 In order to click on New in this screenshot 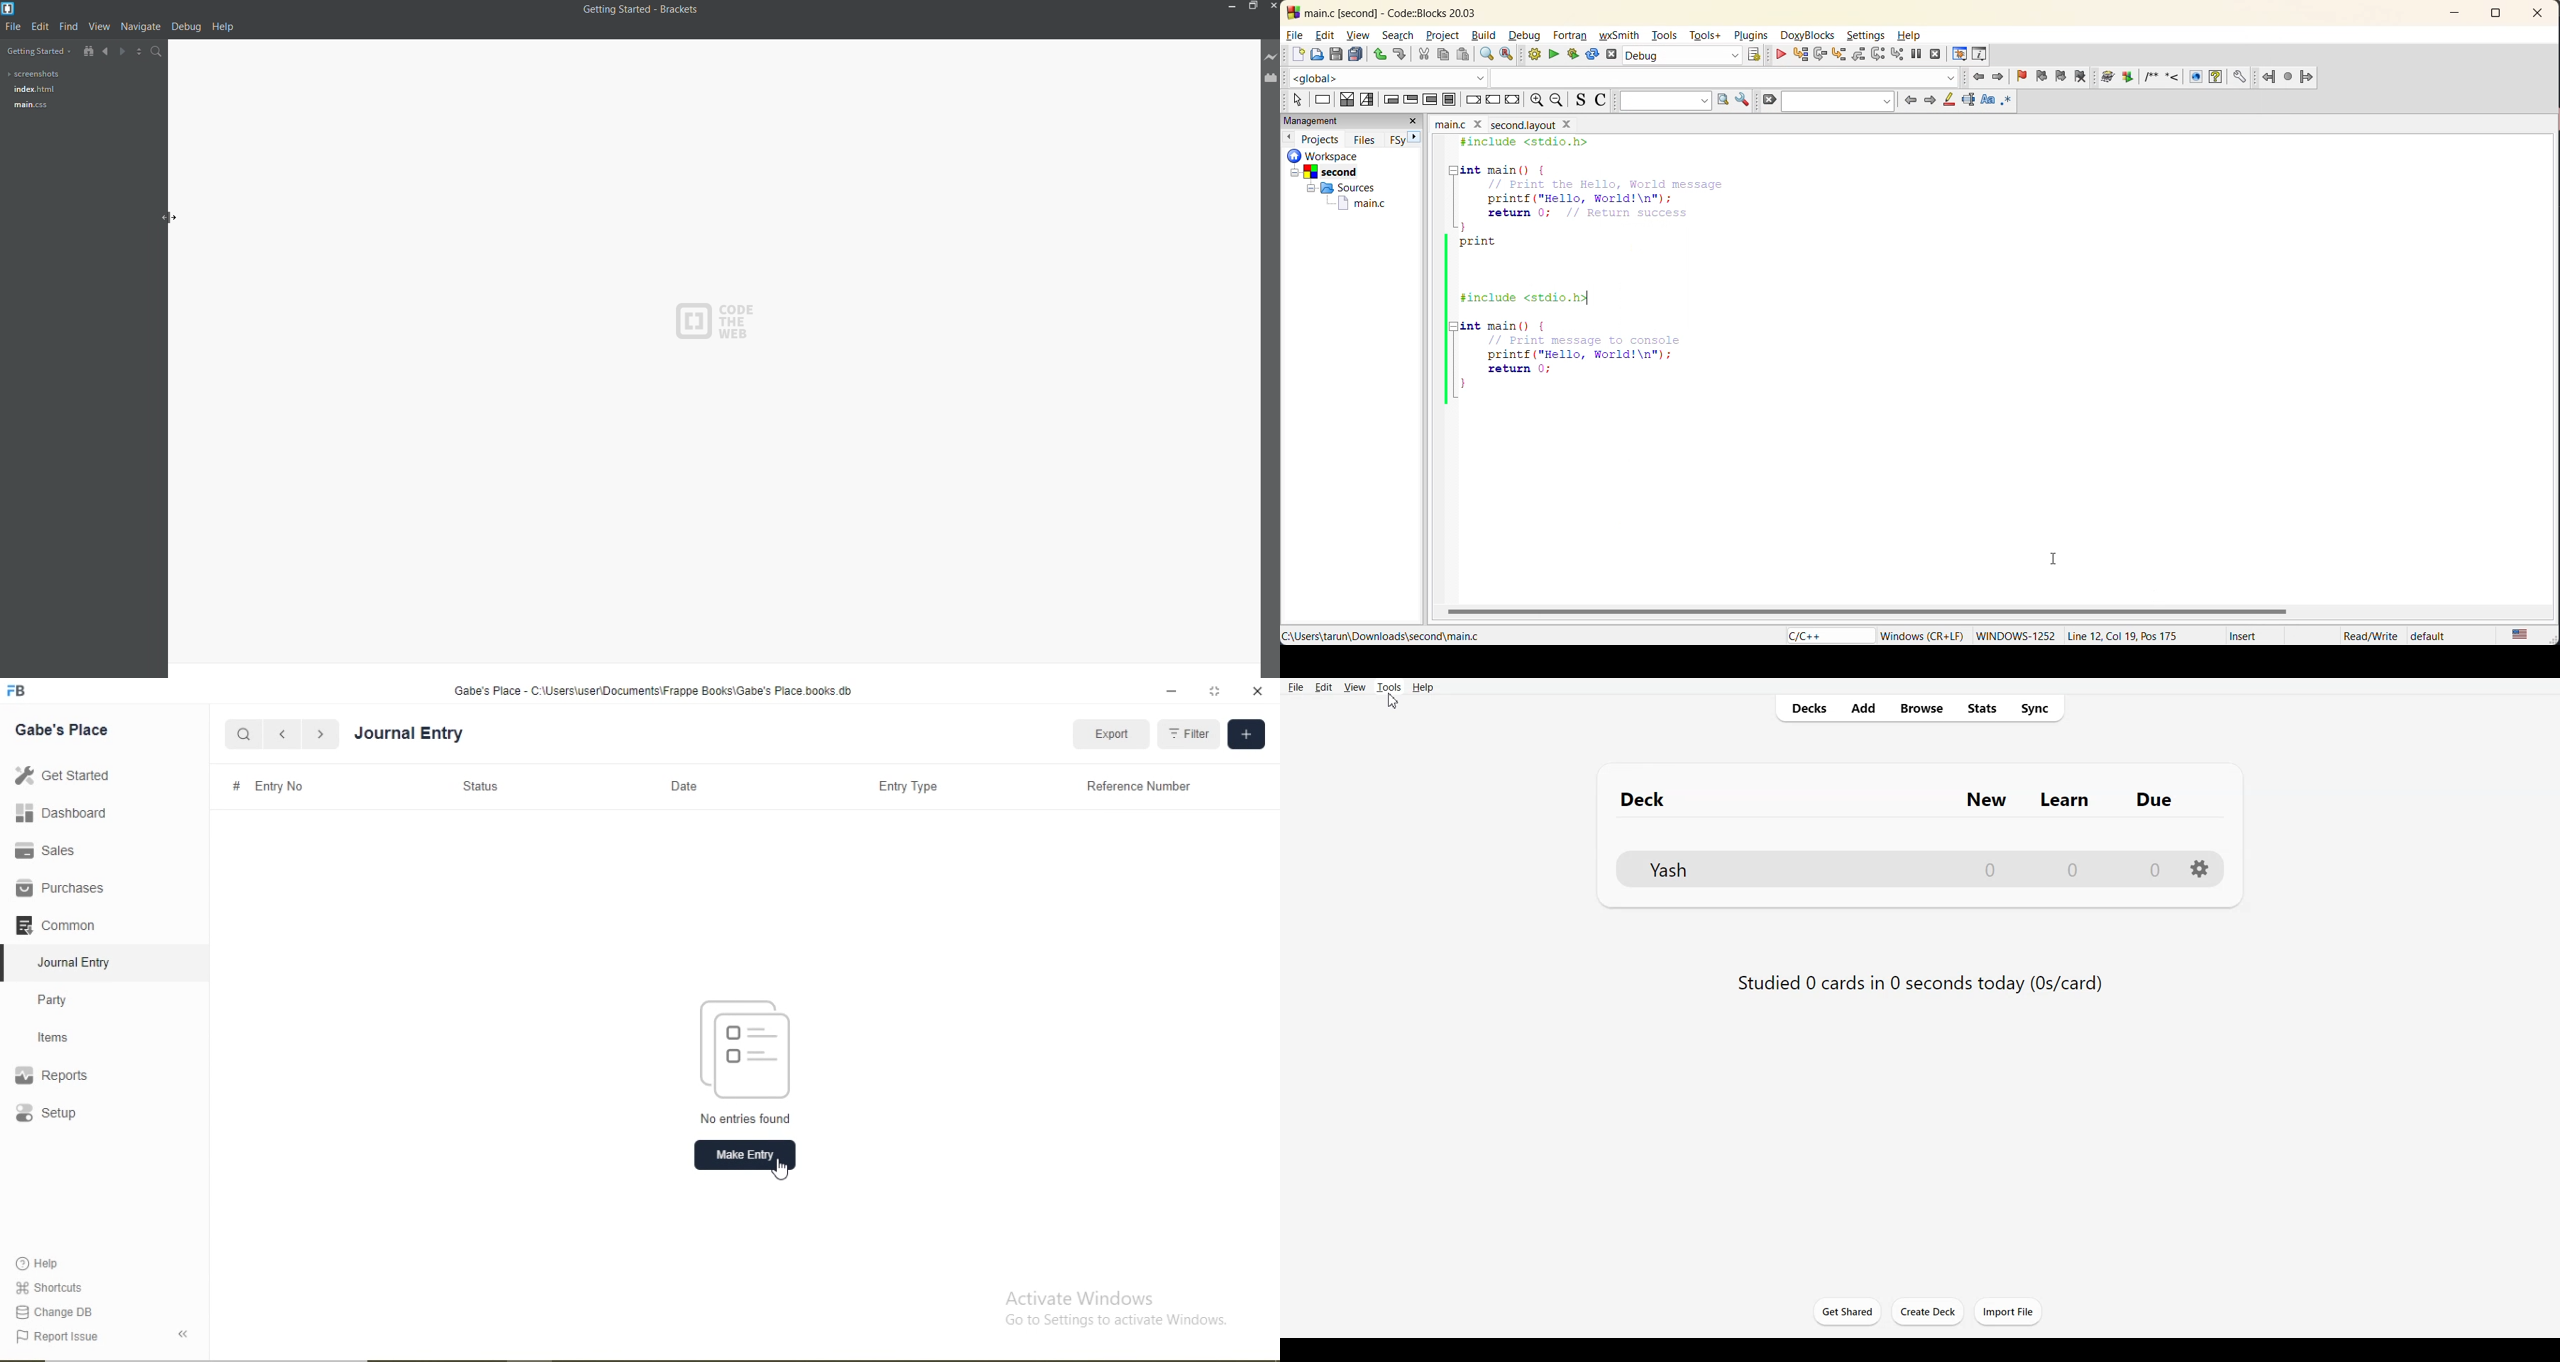, I will do `click(1987, 799)`.